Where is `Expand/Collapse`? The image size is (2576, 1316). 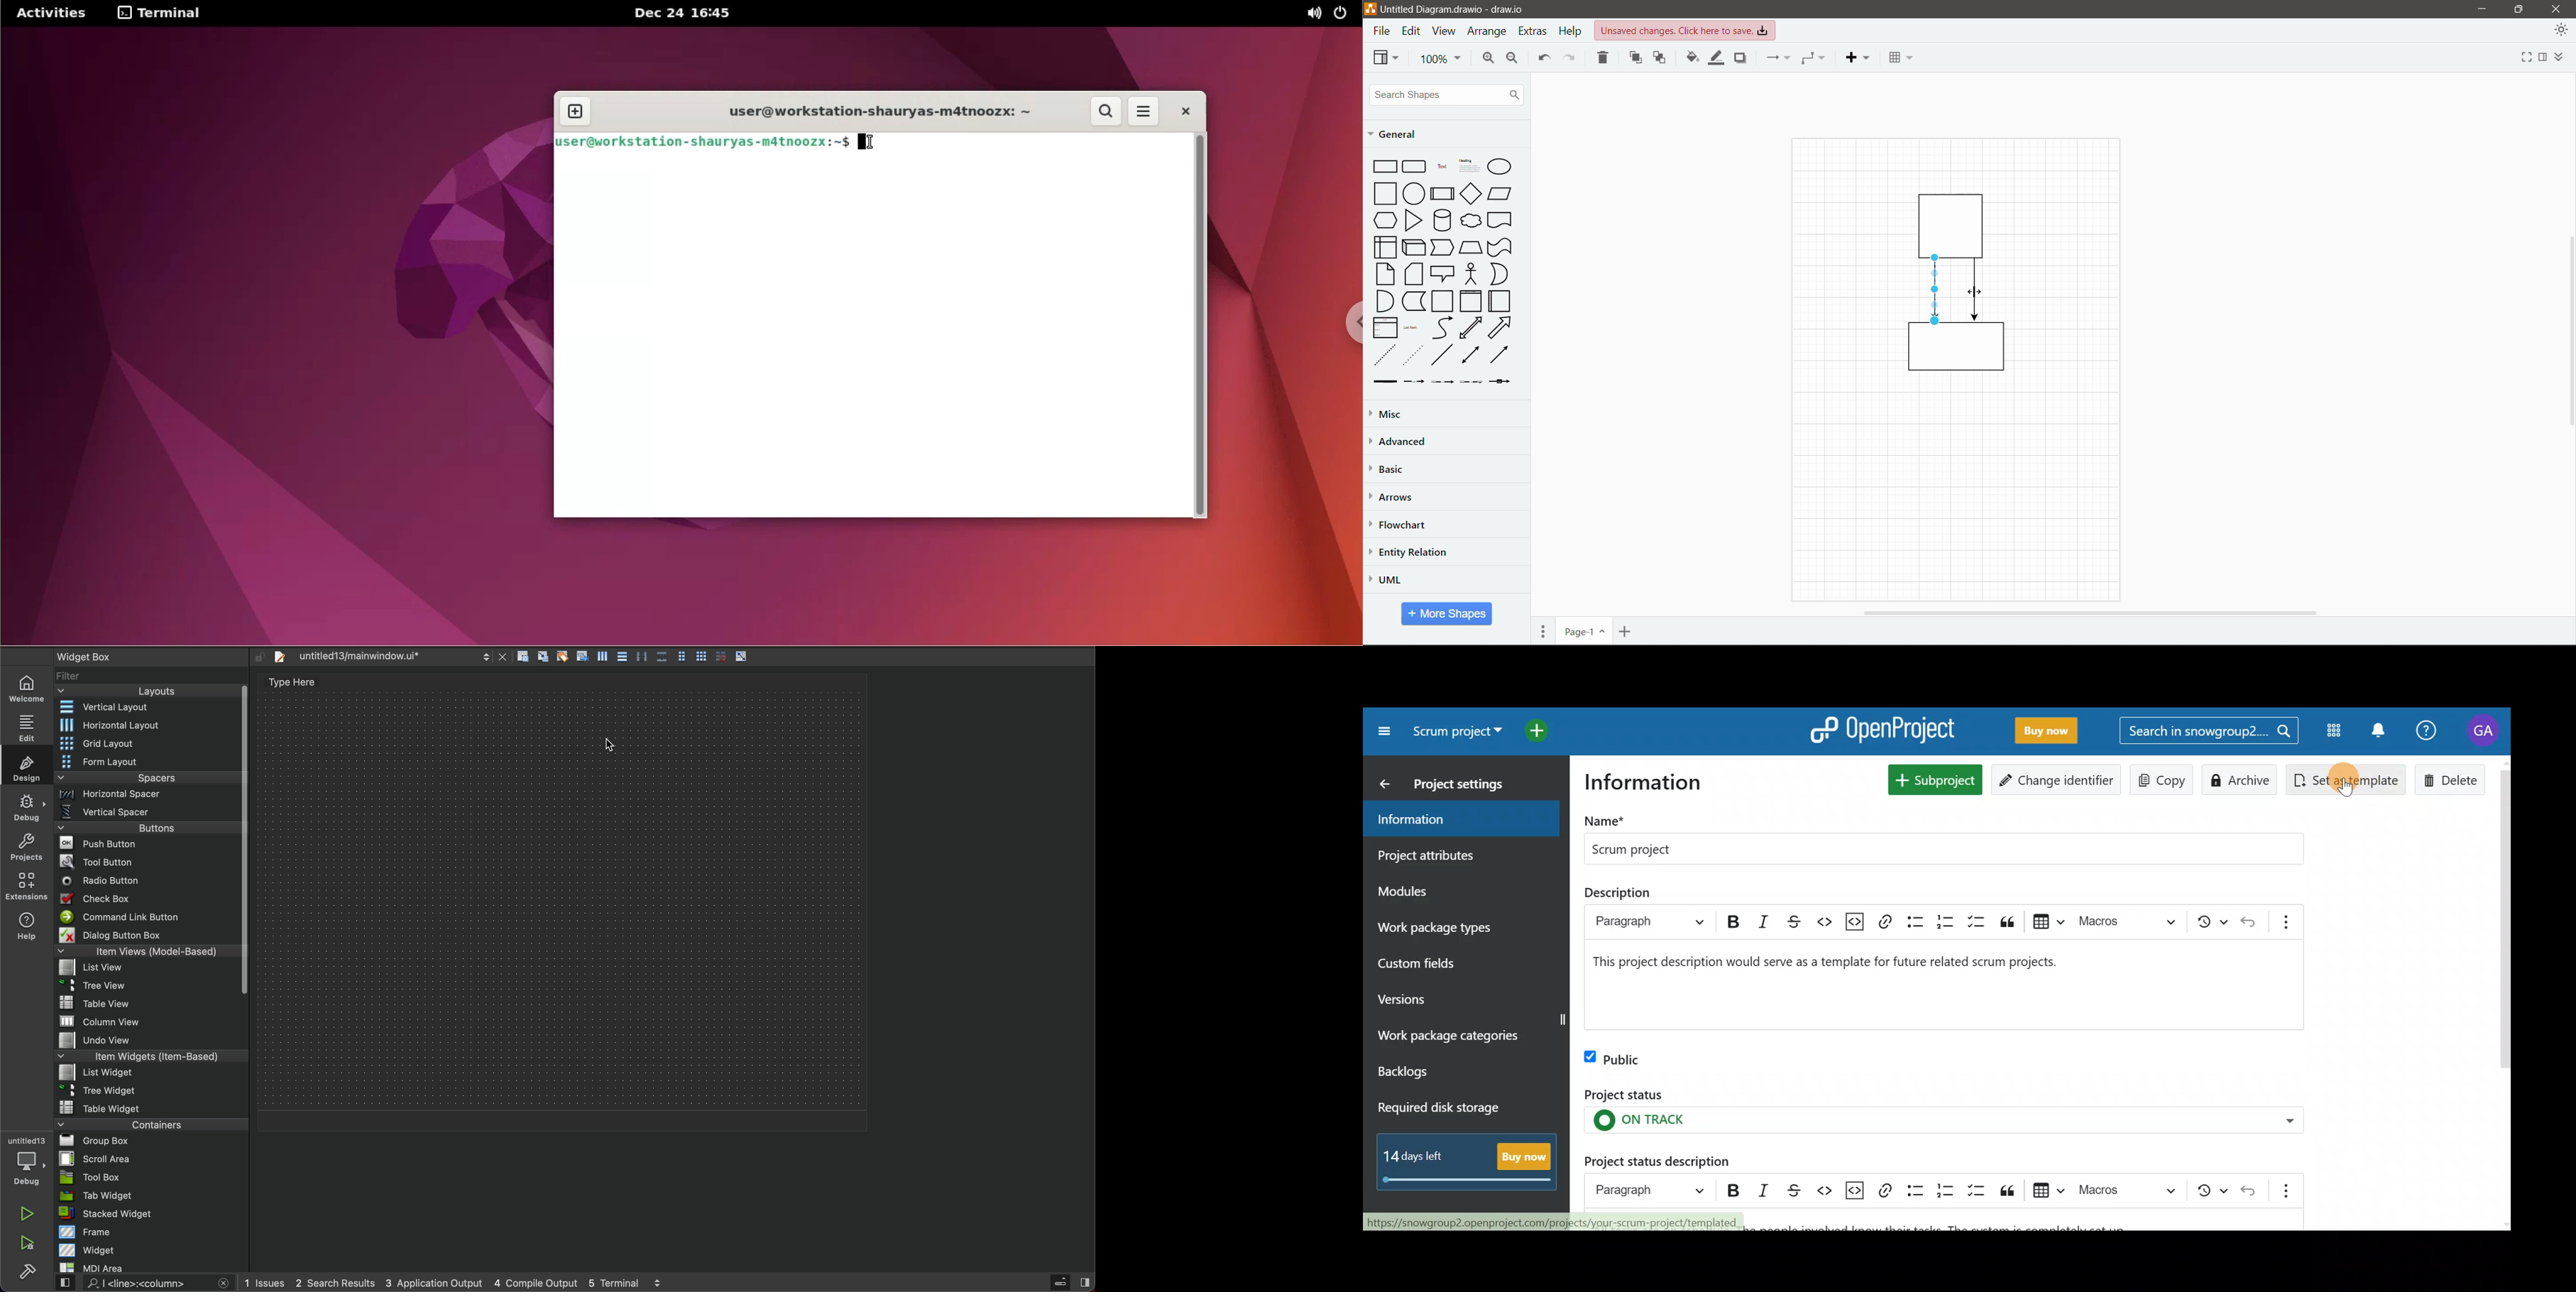 Expand/Collapse is located at coordinates (2562, 58).